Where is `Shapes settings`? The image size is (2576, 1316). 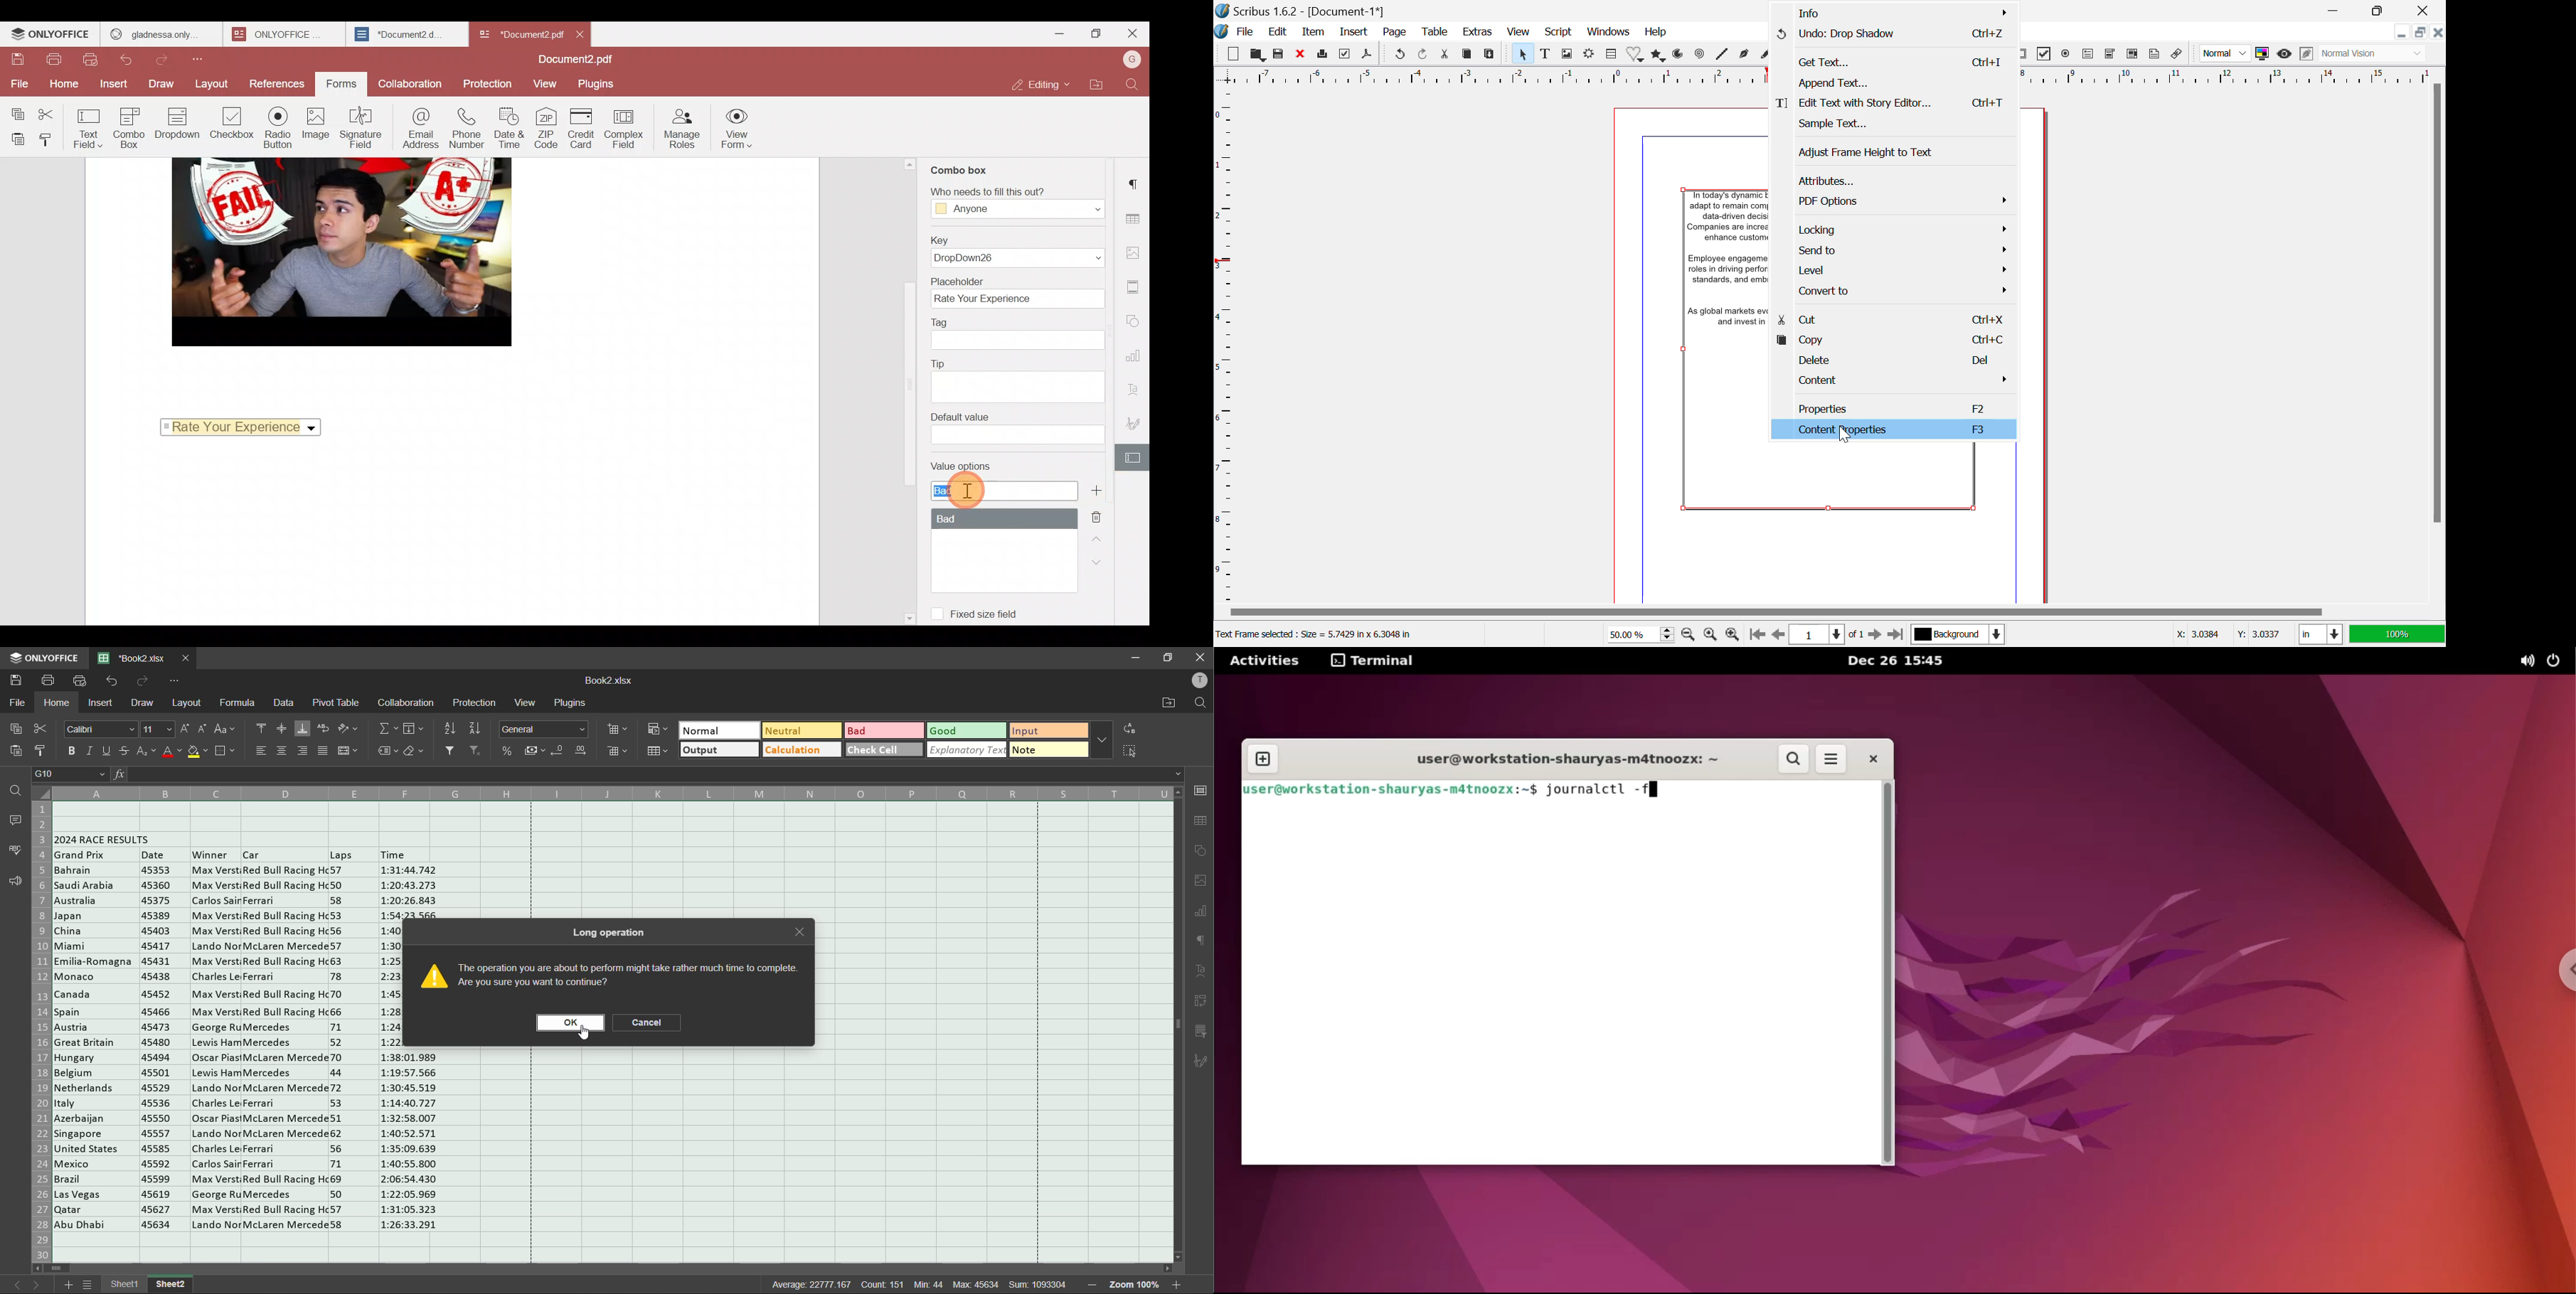 Shapes settings is located at coordinates (1137, 319).